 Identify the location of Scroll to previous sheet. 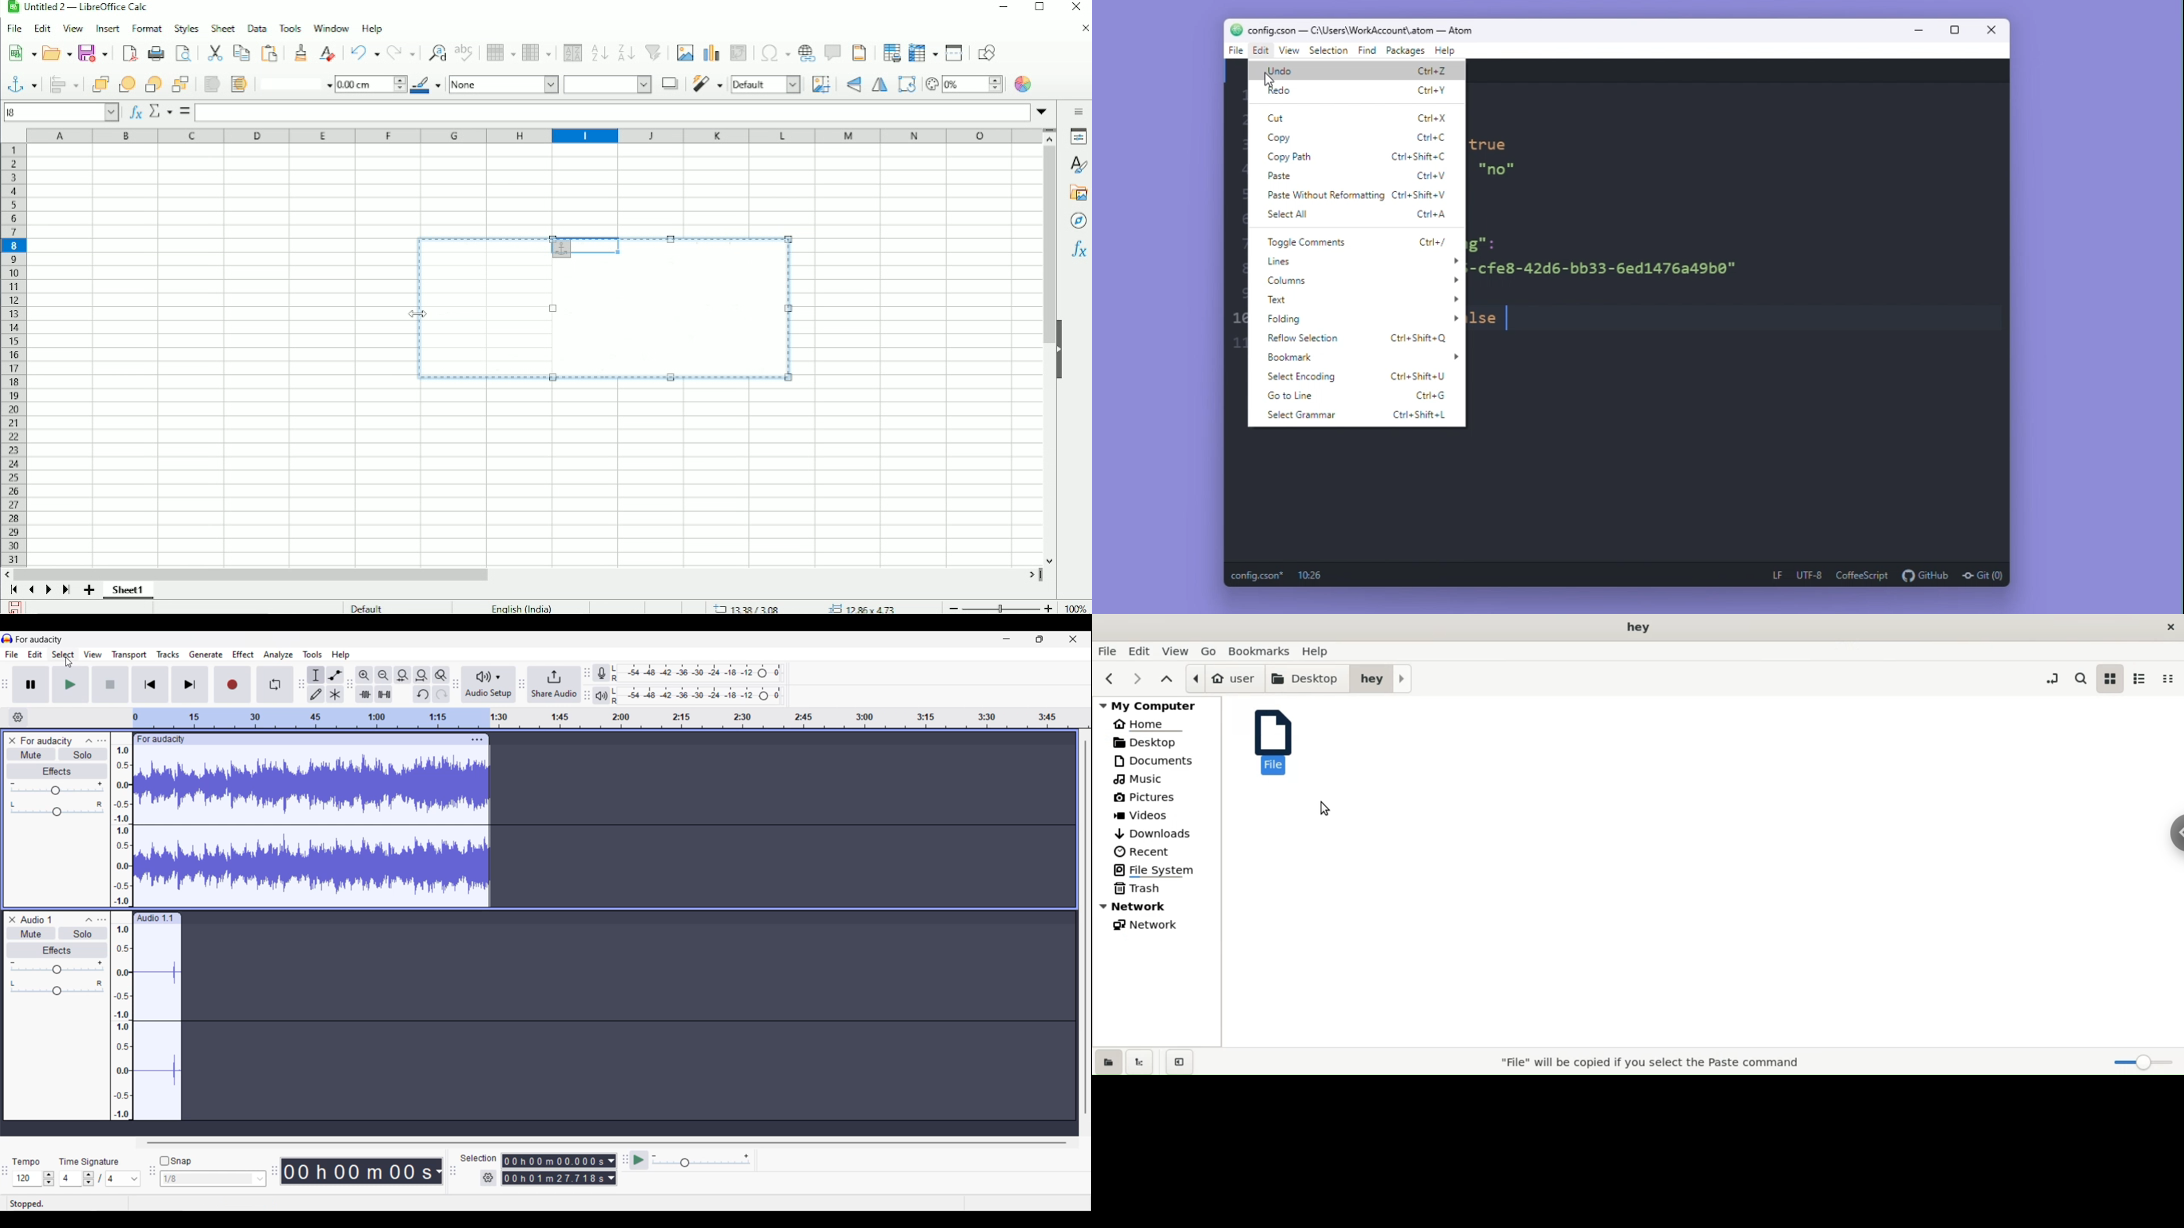
(32, 589).